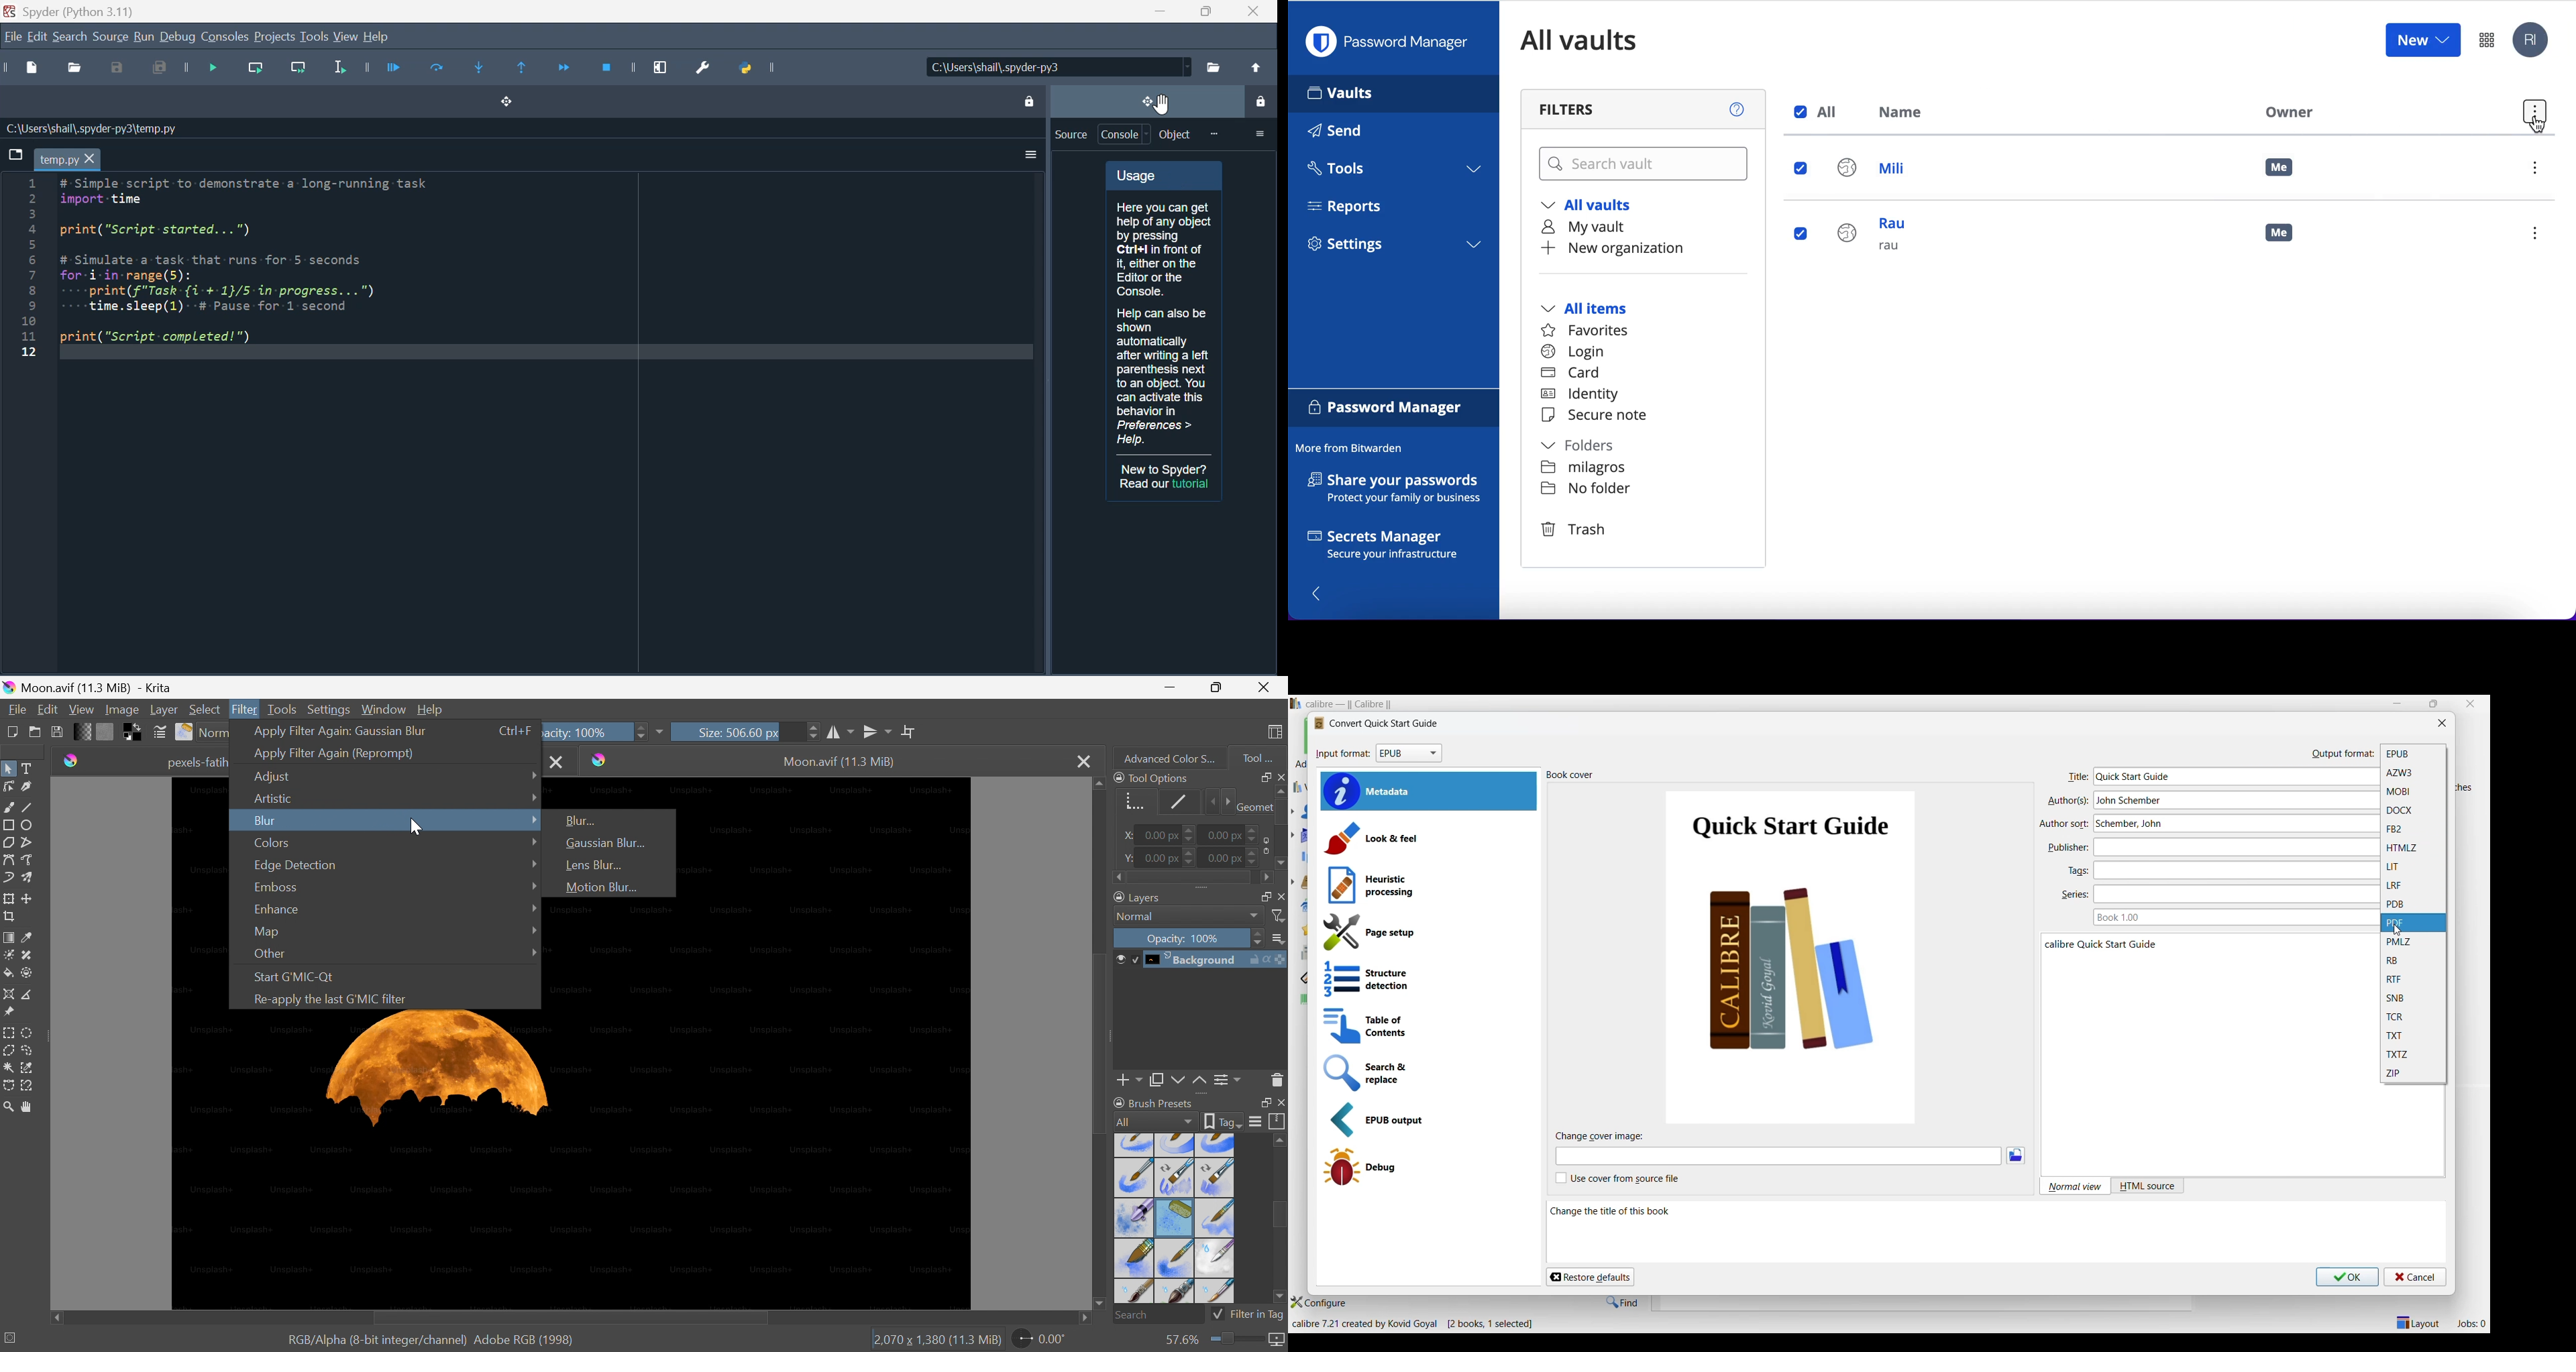 The image size is (2576, 1372). Describe the element at coordinates (8, 842) in the screenshot. I see `Polygon tool` at that location.